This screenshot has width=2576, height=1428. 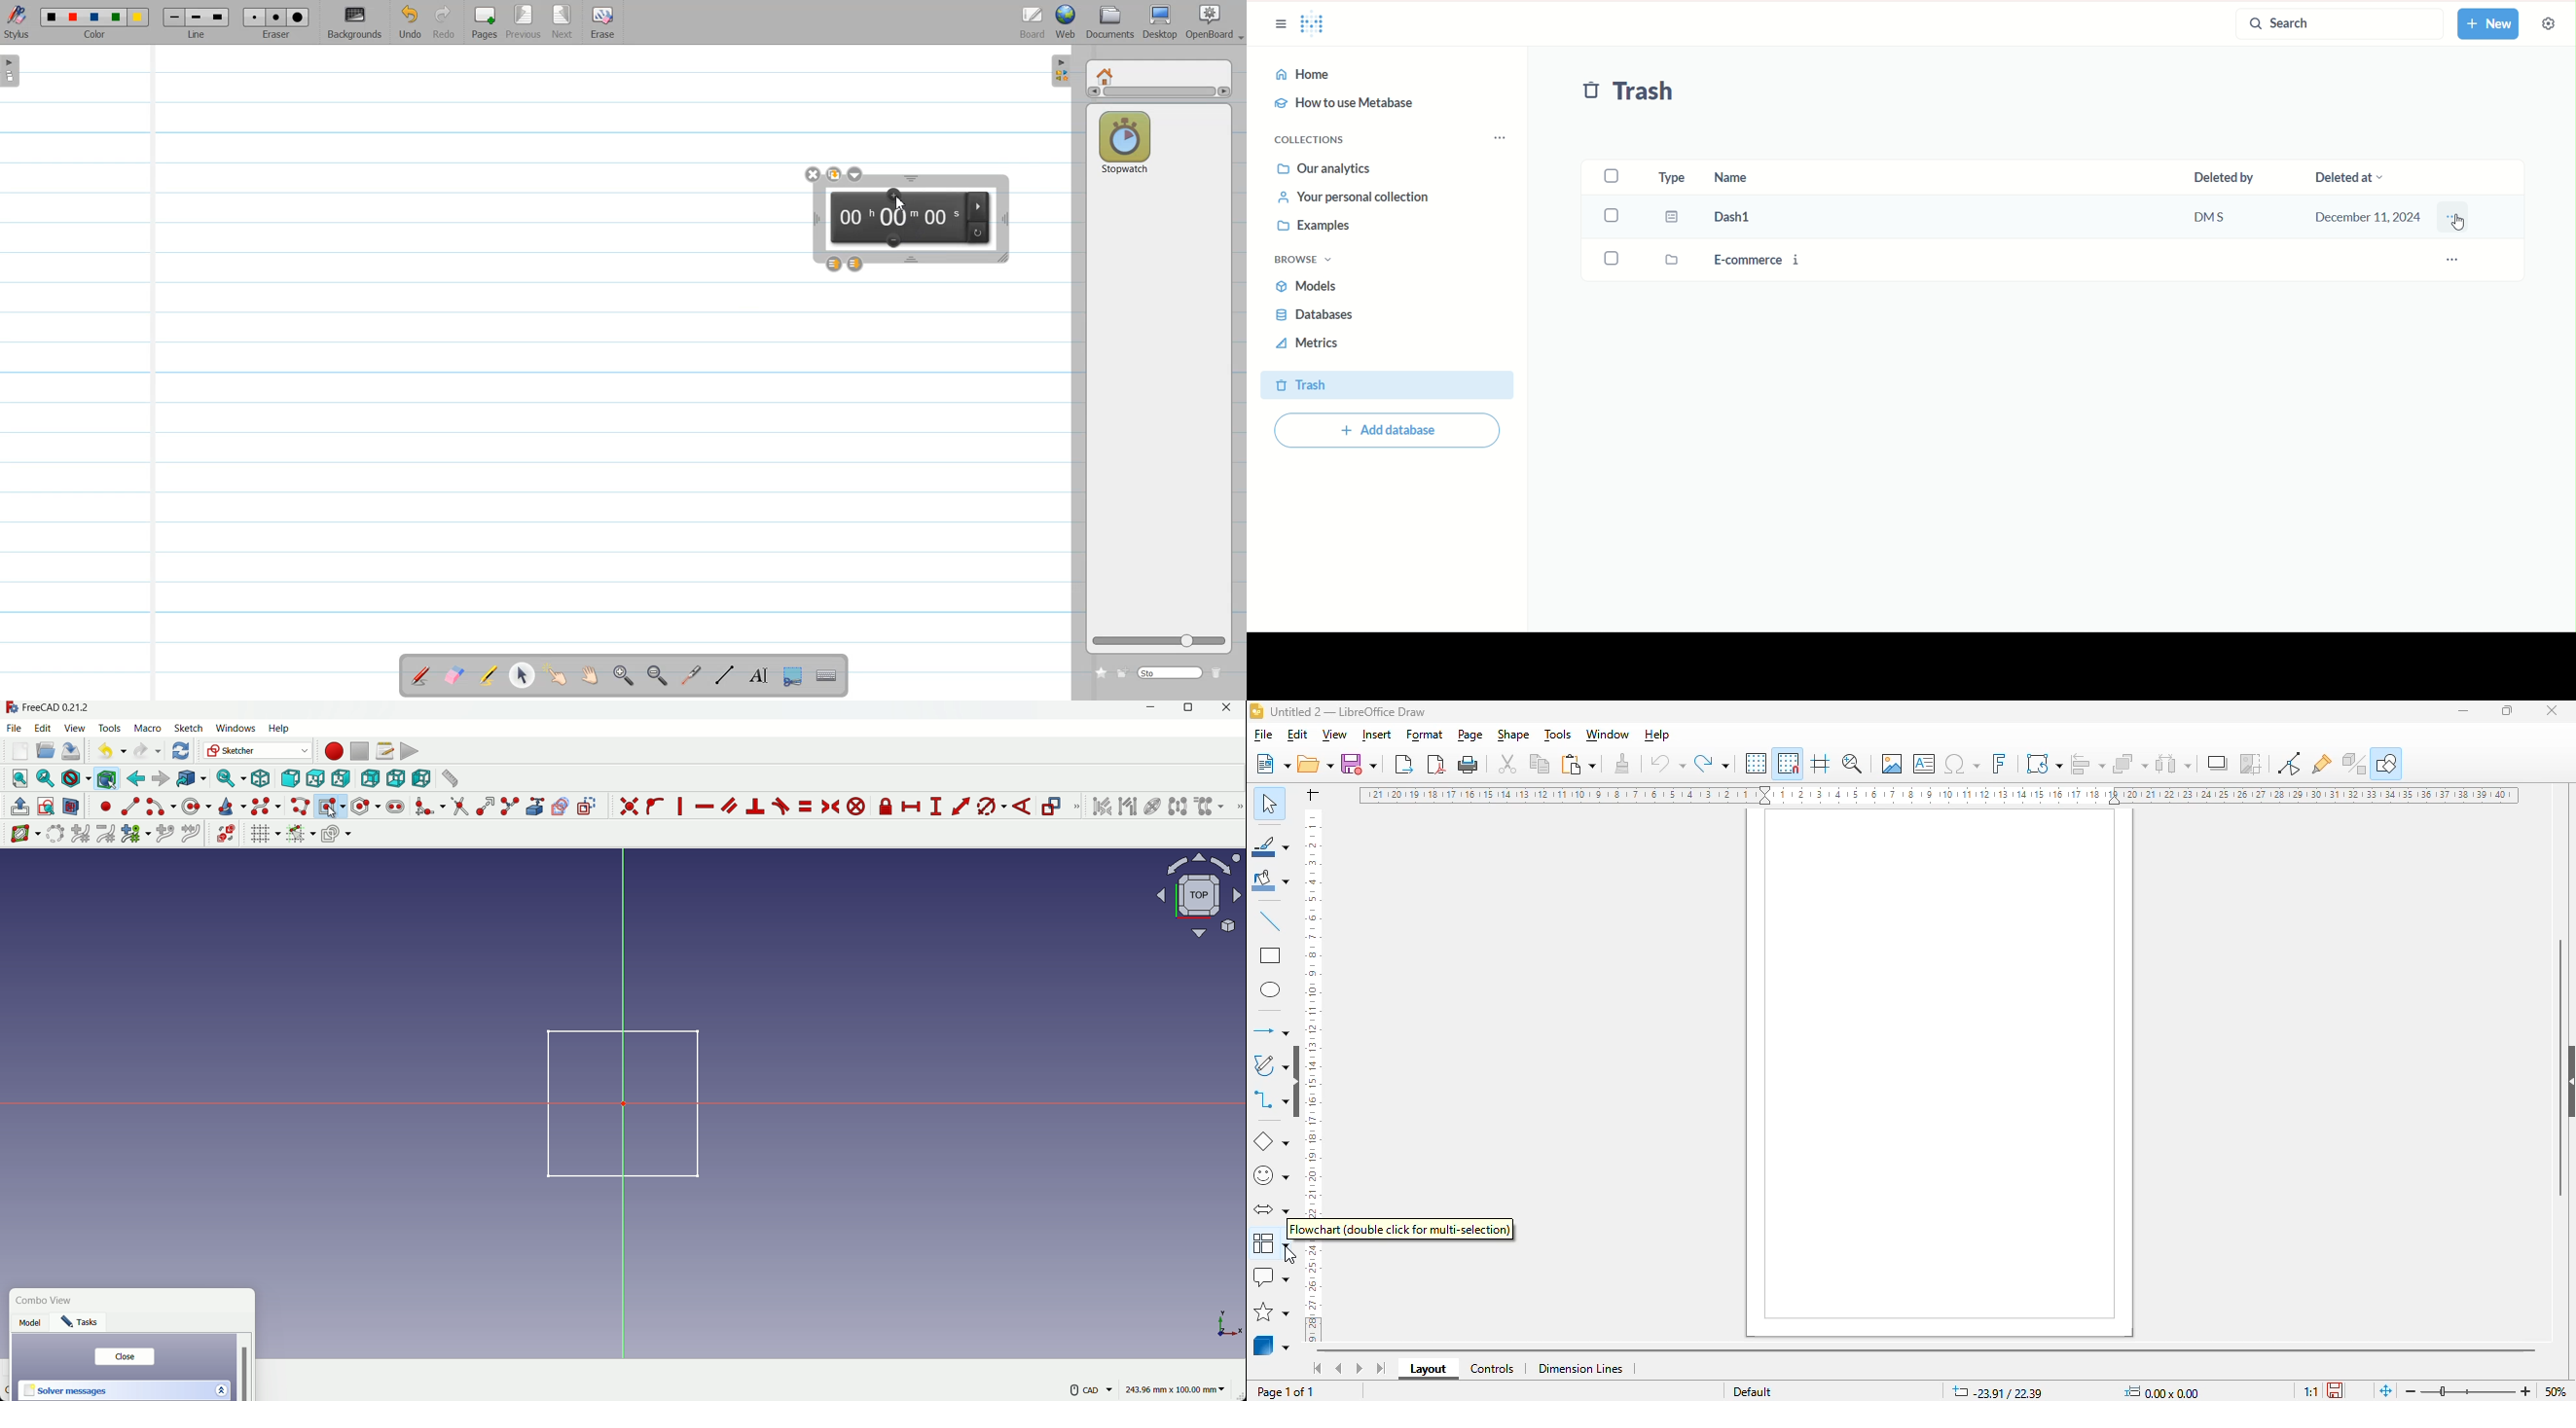 I want to click on bounding box, so click(x=106, y=778).